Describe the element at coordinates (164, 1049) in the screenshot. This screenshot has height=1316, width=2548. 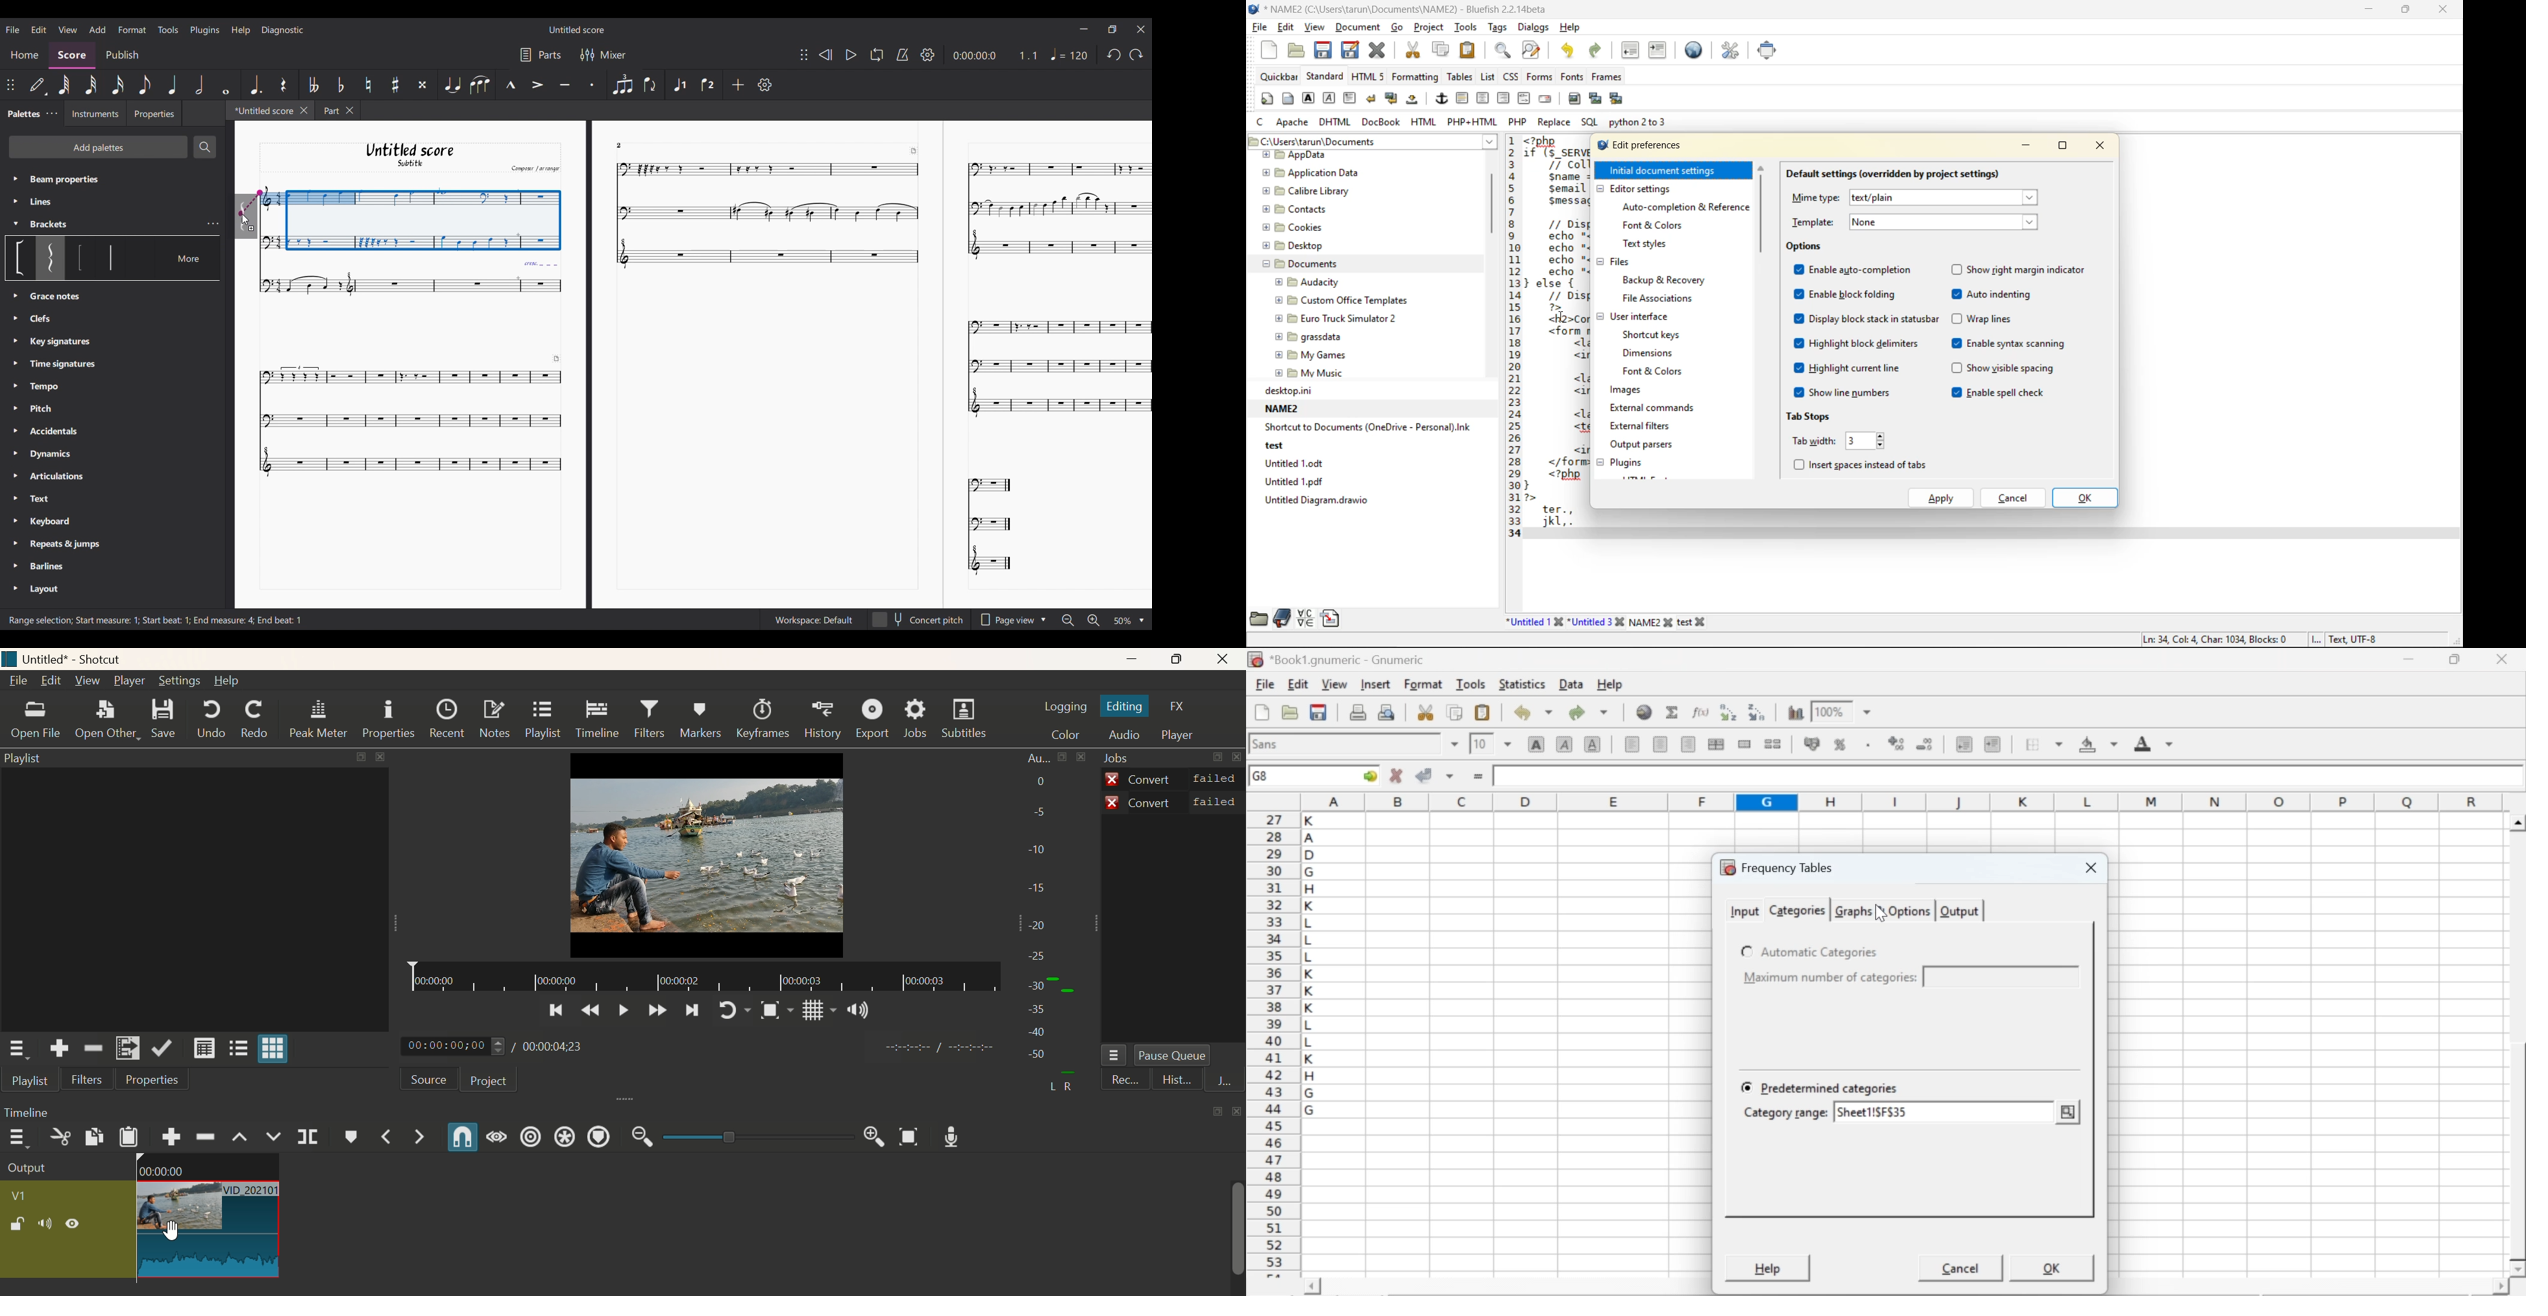
I see `Update` at that location.